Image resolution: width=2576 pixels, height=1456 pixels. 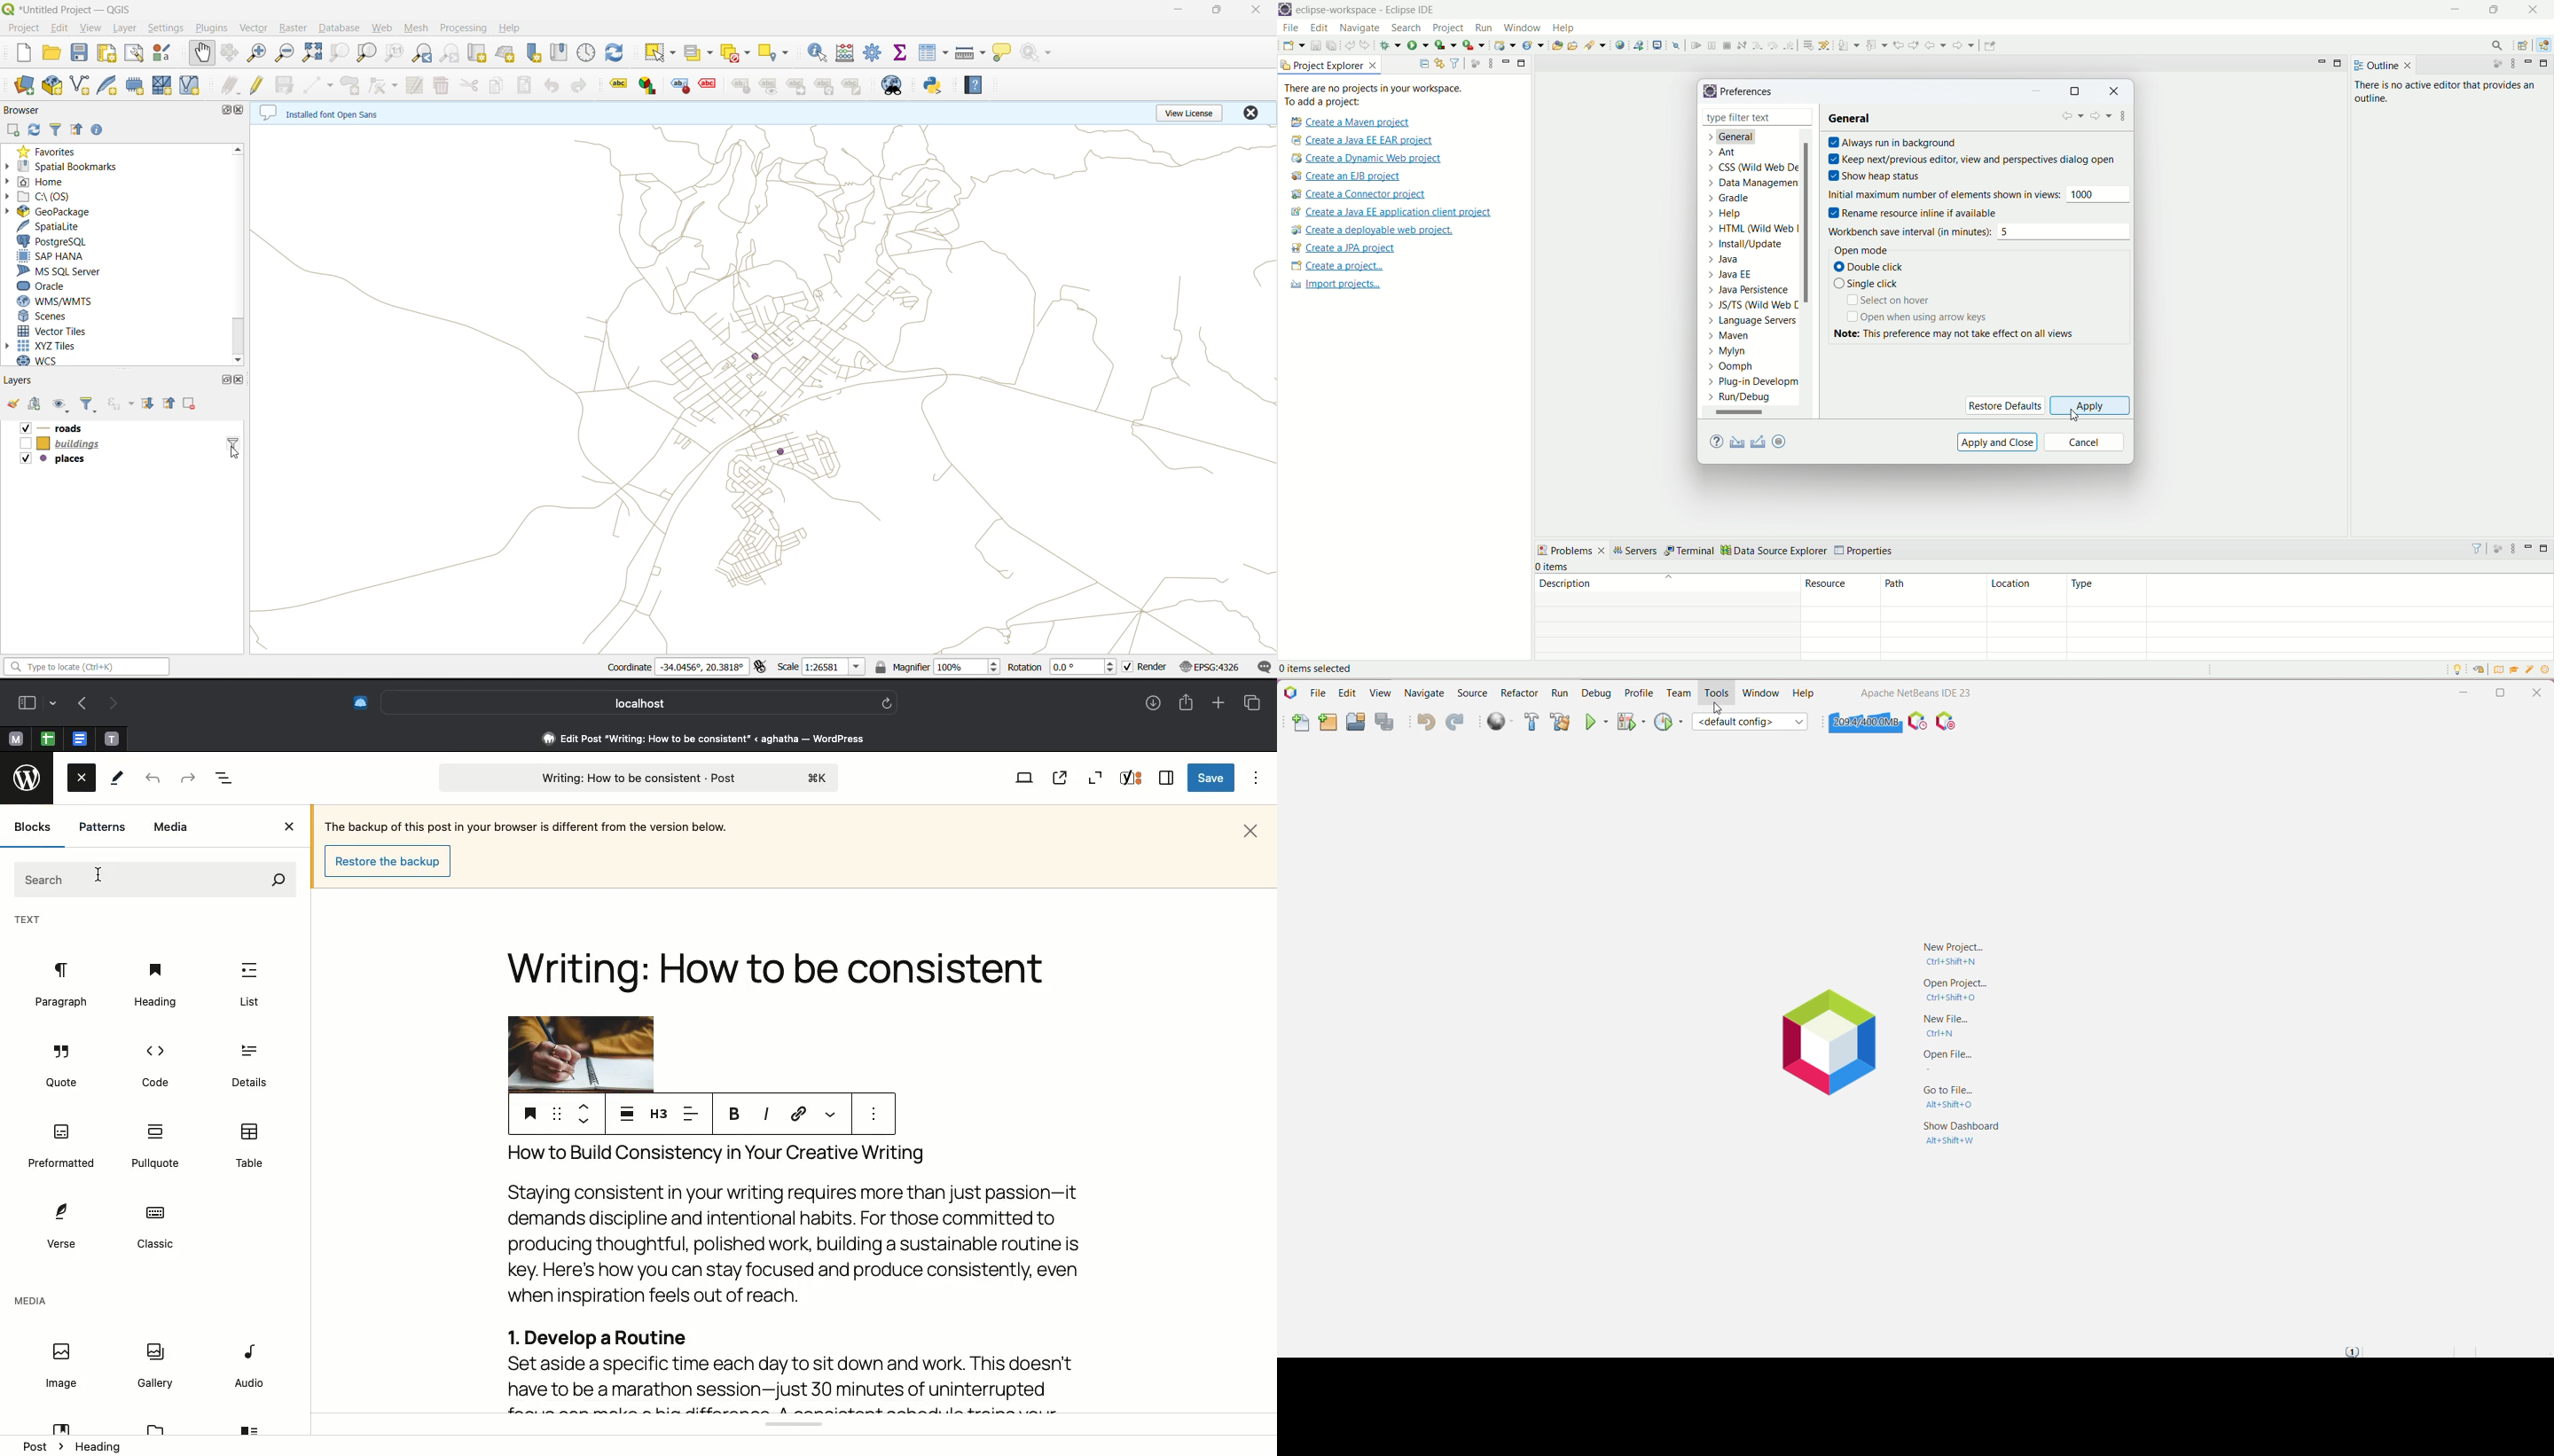 I want to click on Close, so click(x=82, y=781).